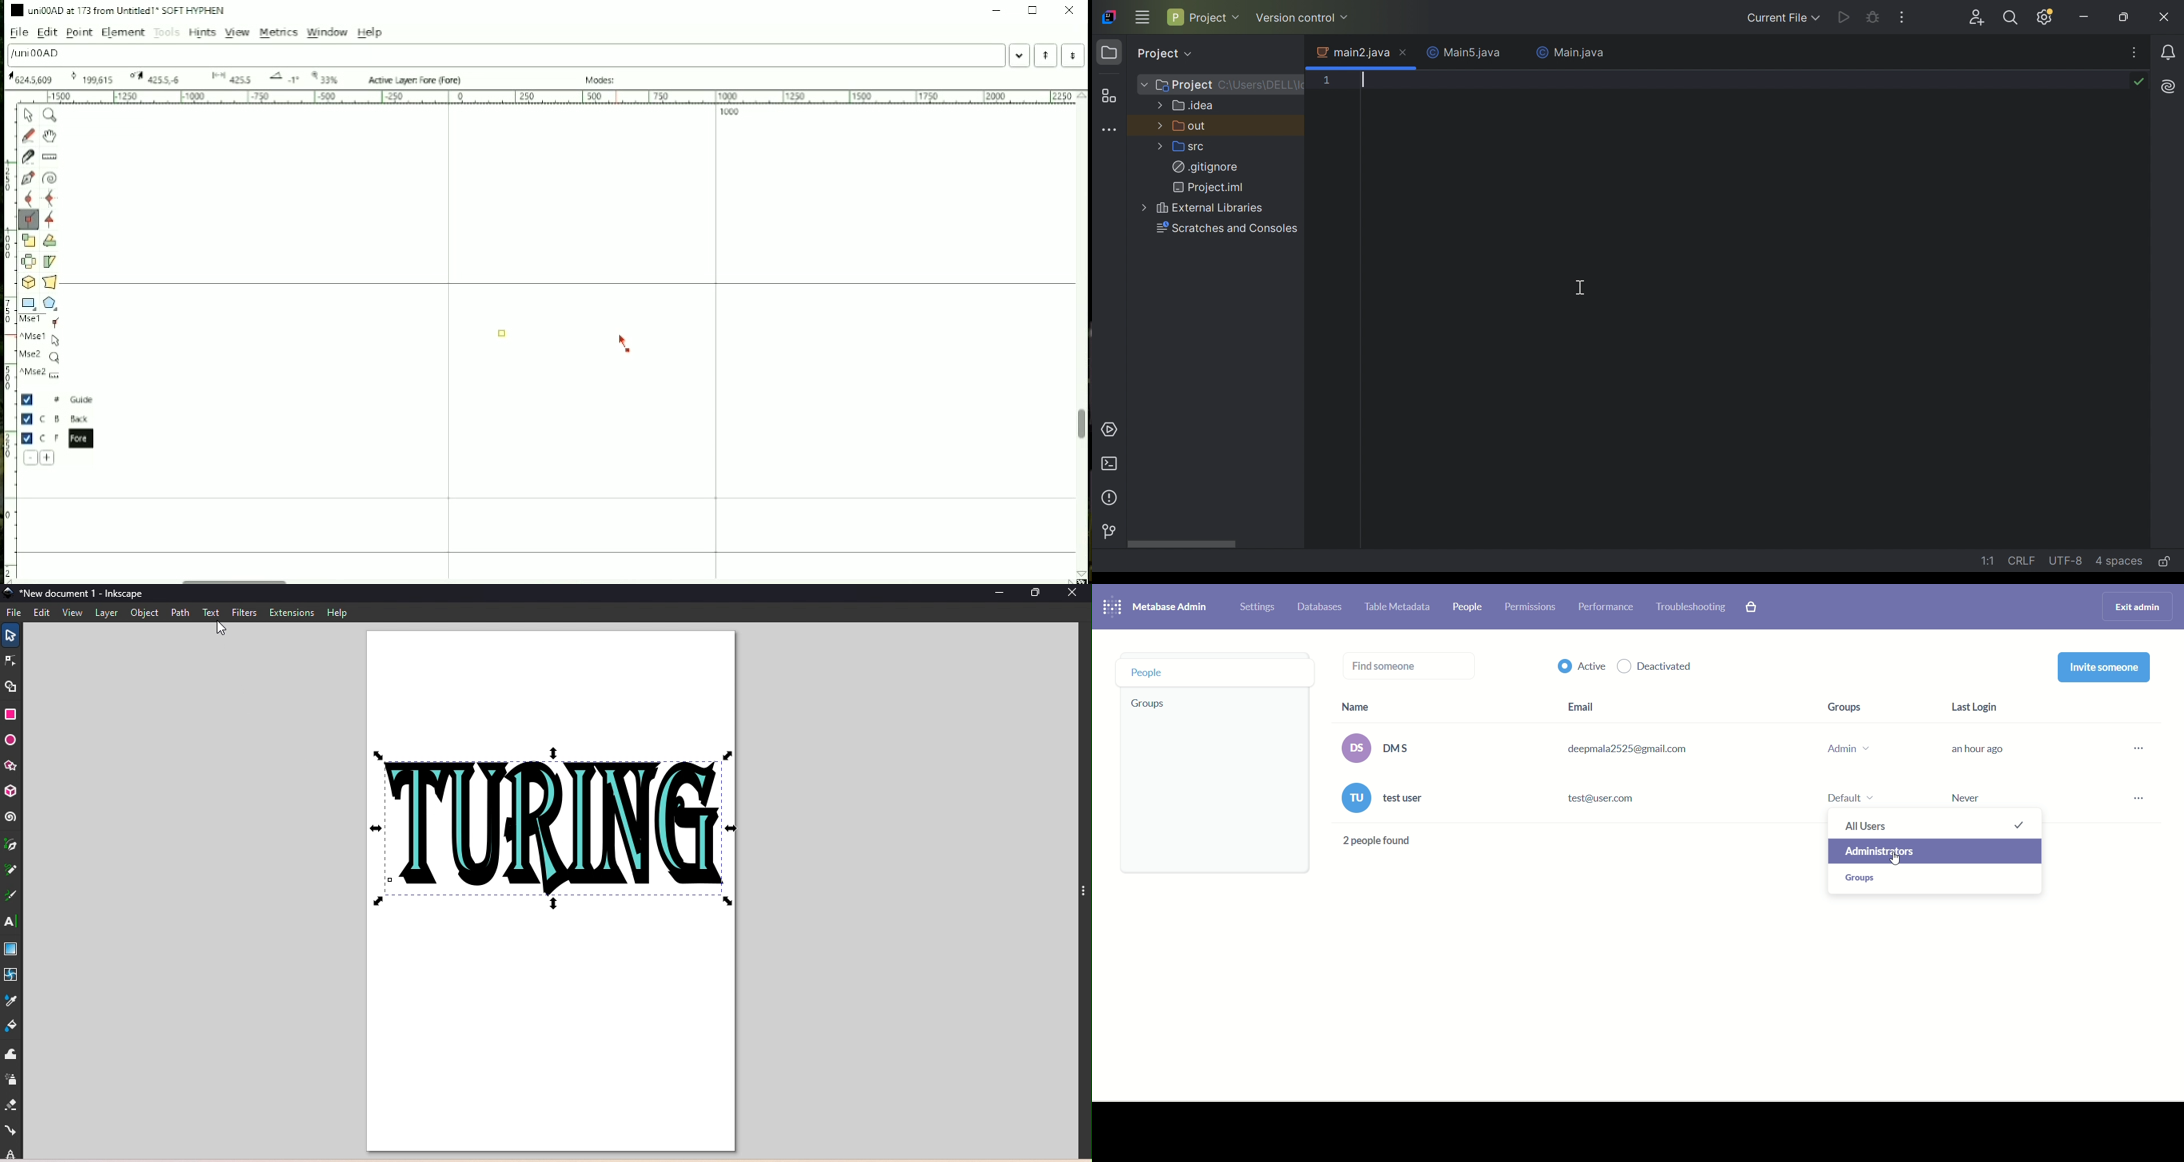 The width and height of the screenshot is (2184, 1176). I want to click on File, so click(17, 33).